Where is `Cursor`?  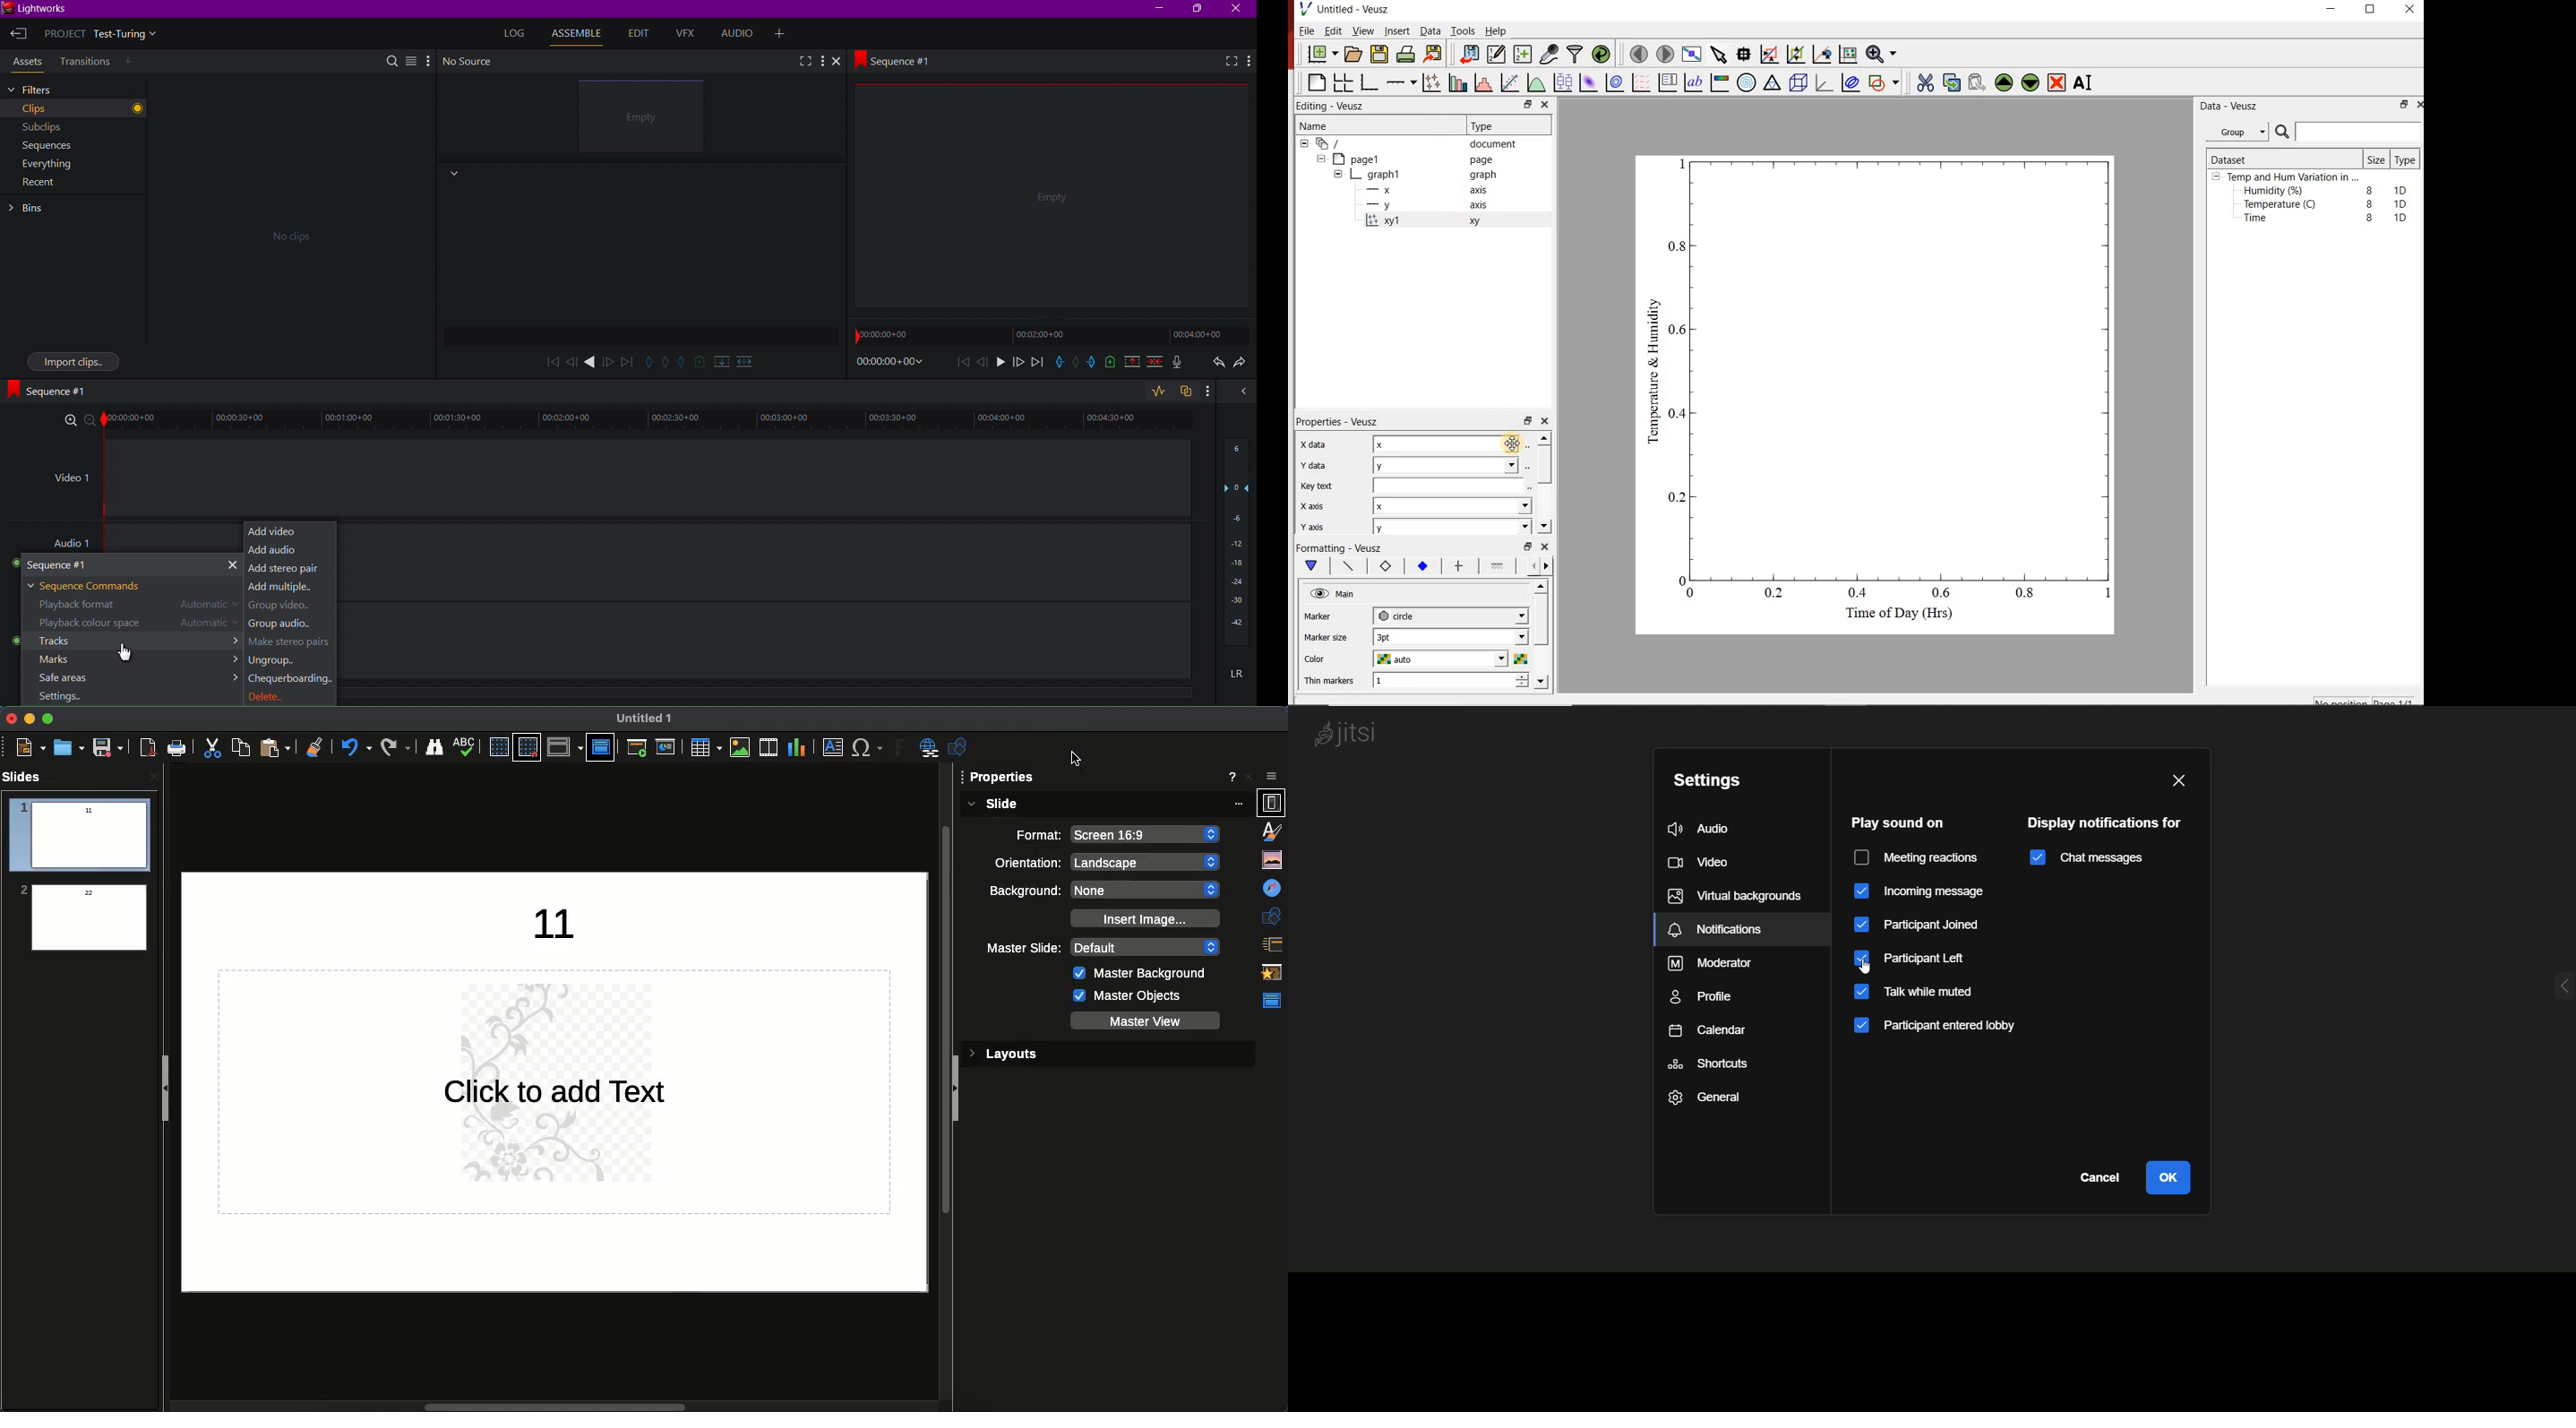 Cursor is located at coordinates (1486, 442).